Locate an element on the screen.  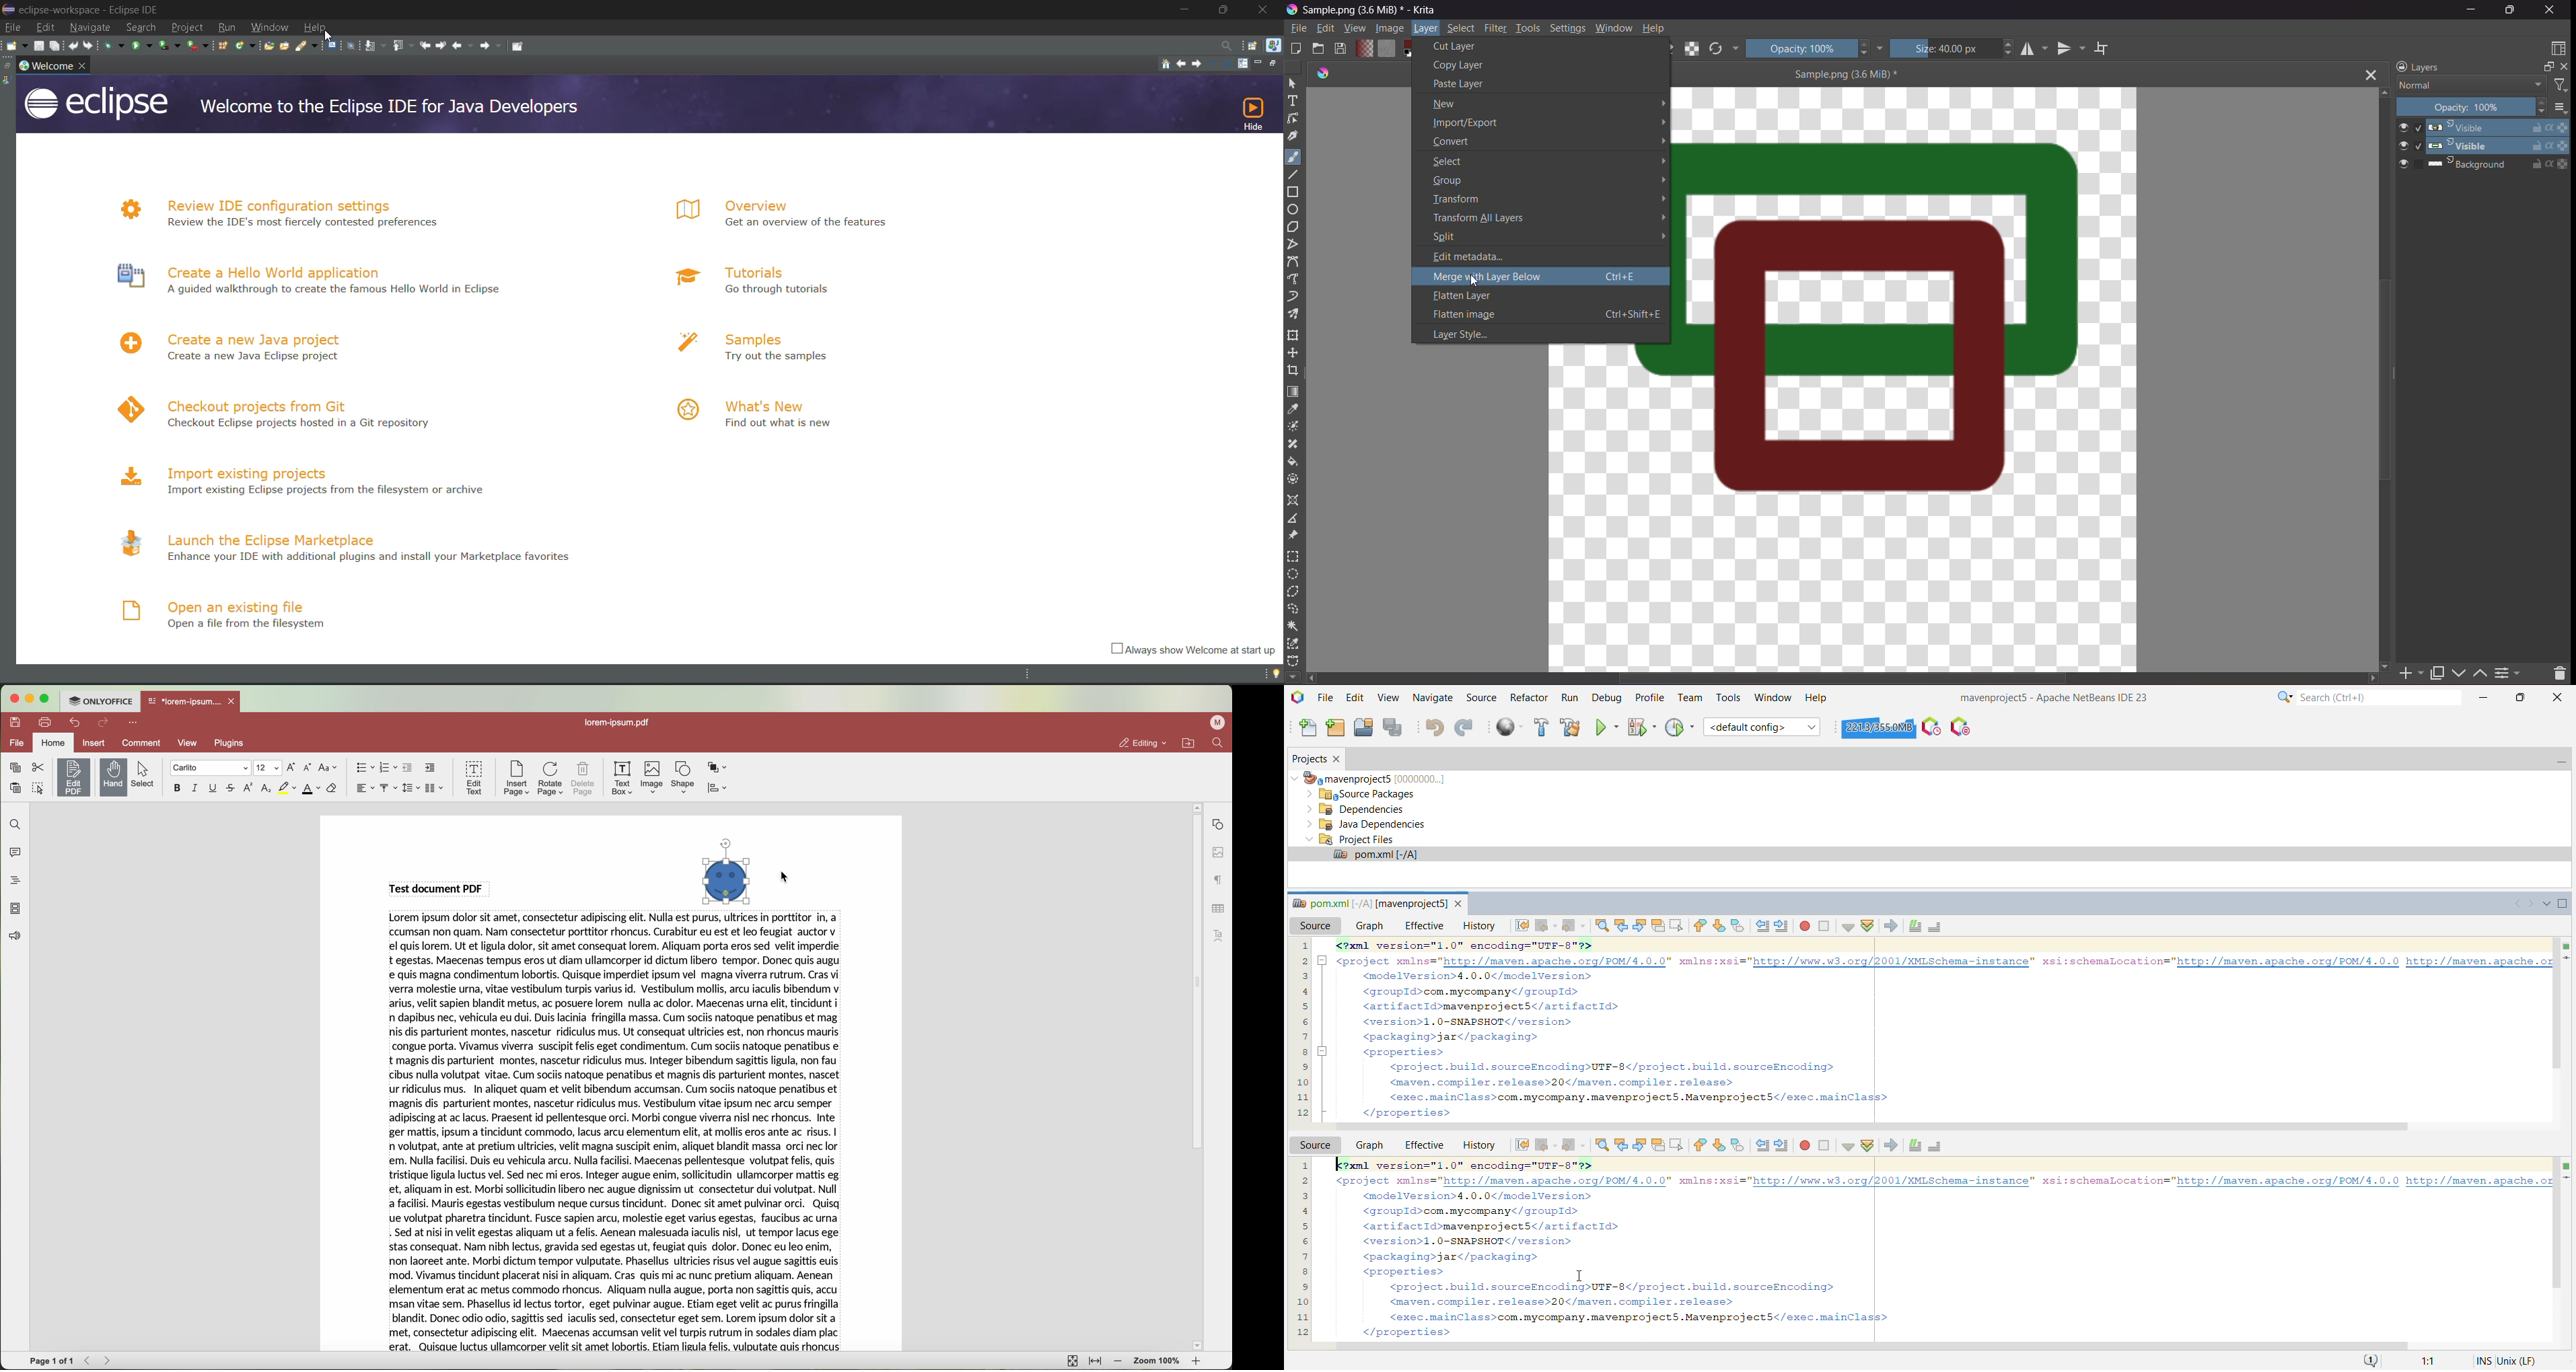
page 1 of 1 is located at coordinates (52, 1361).